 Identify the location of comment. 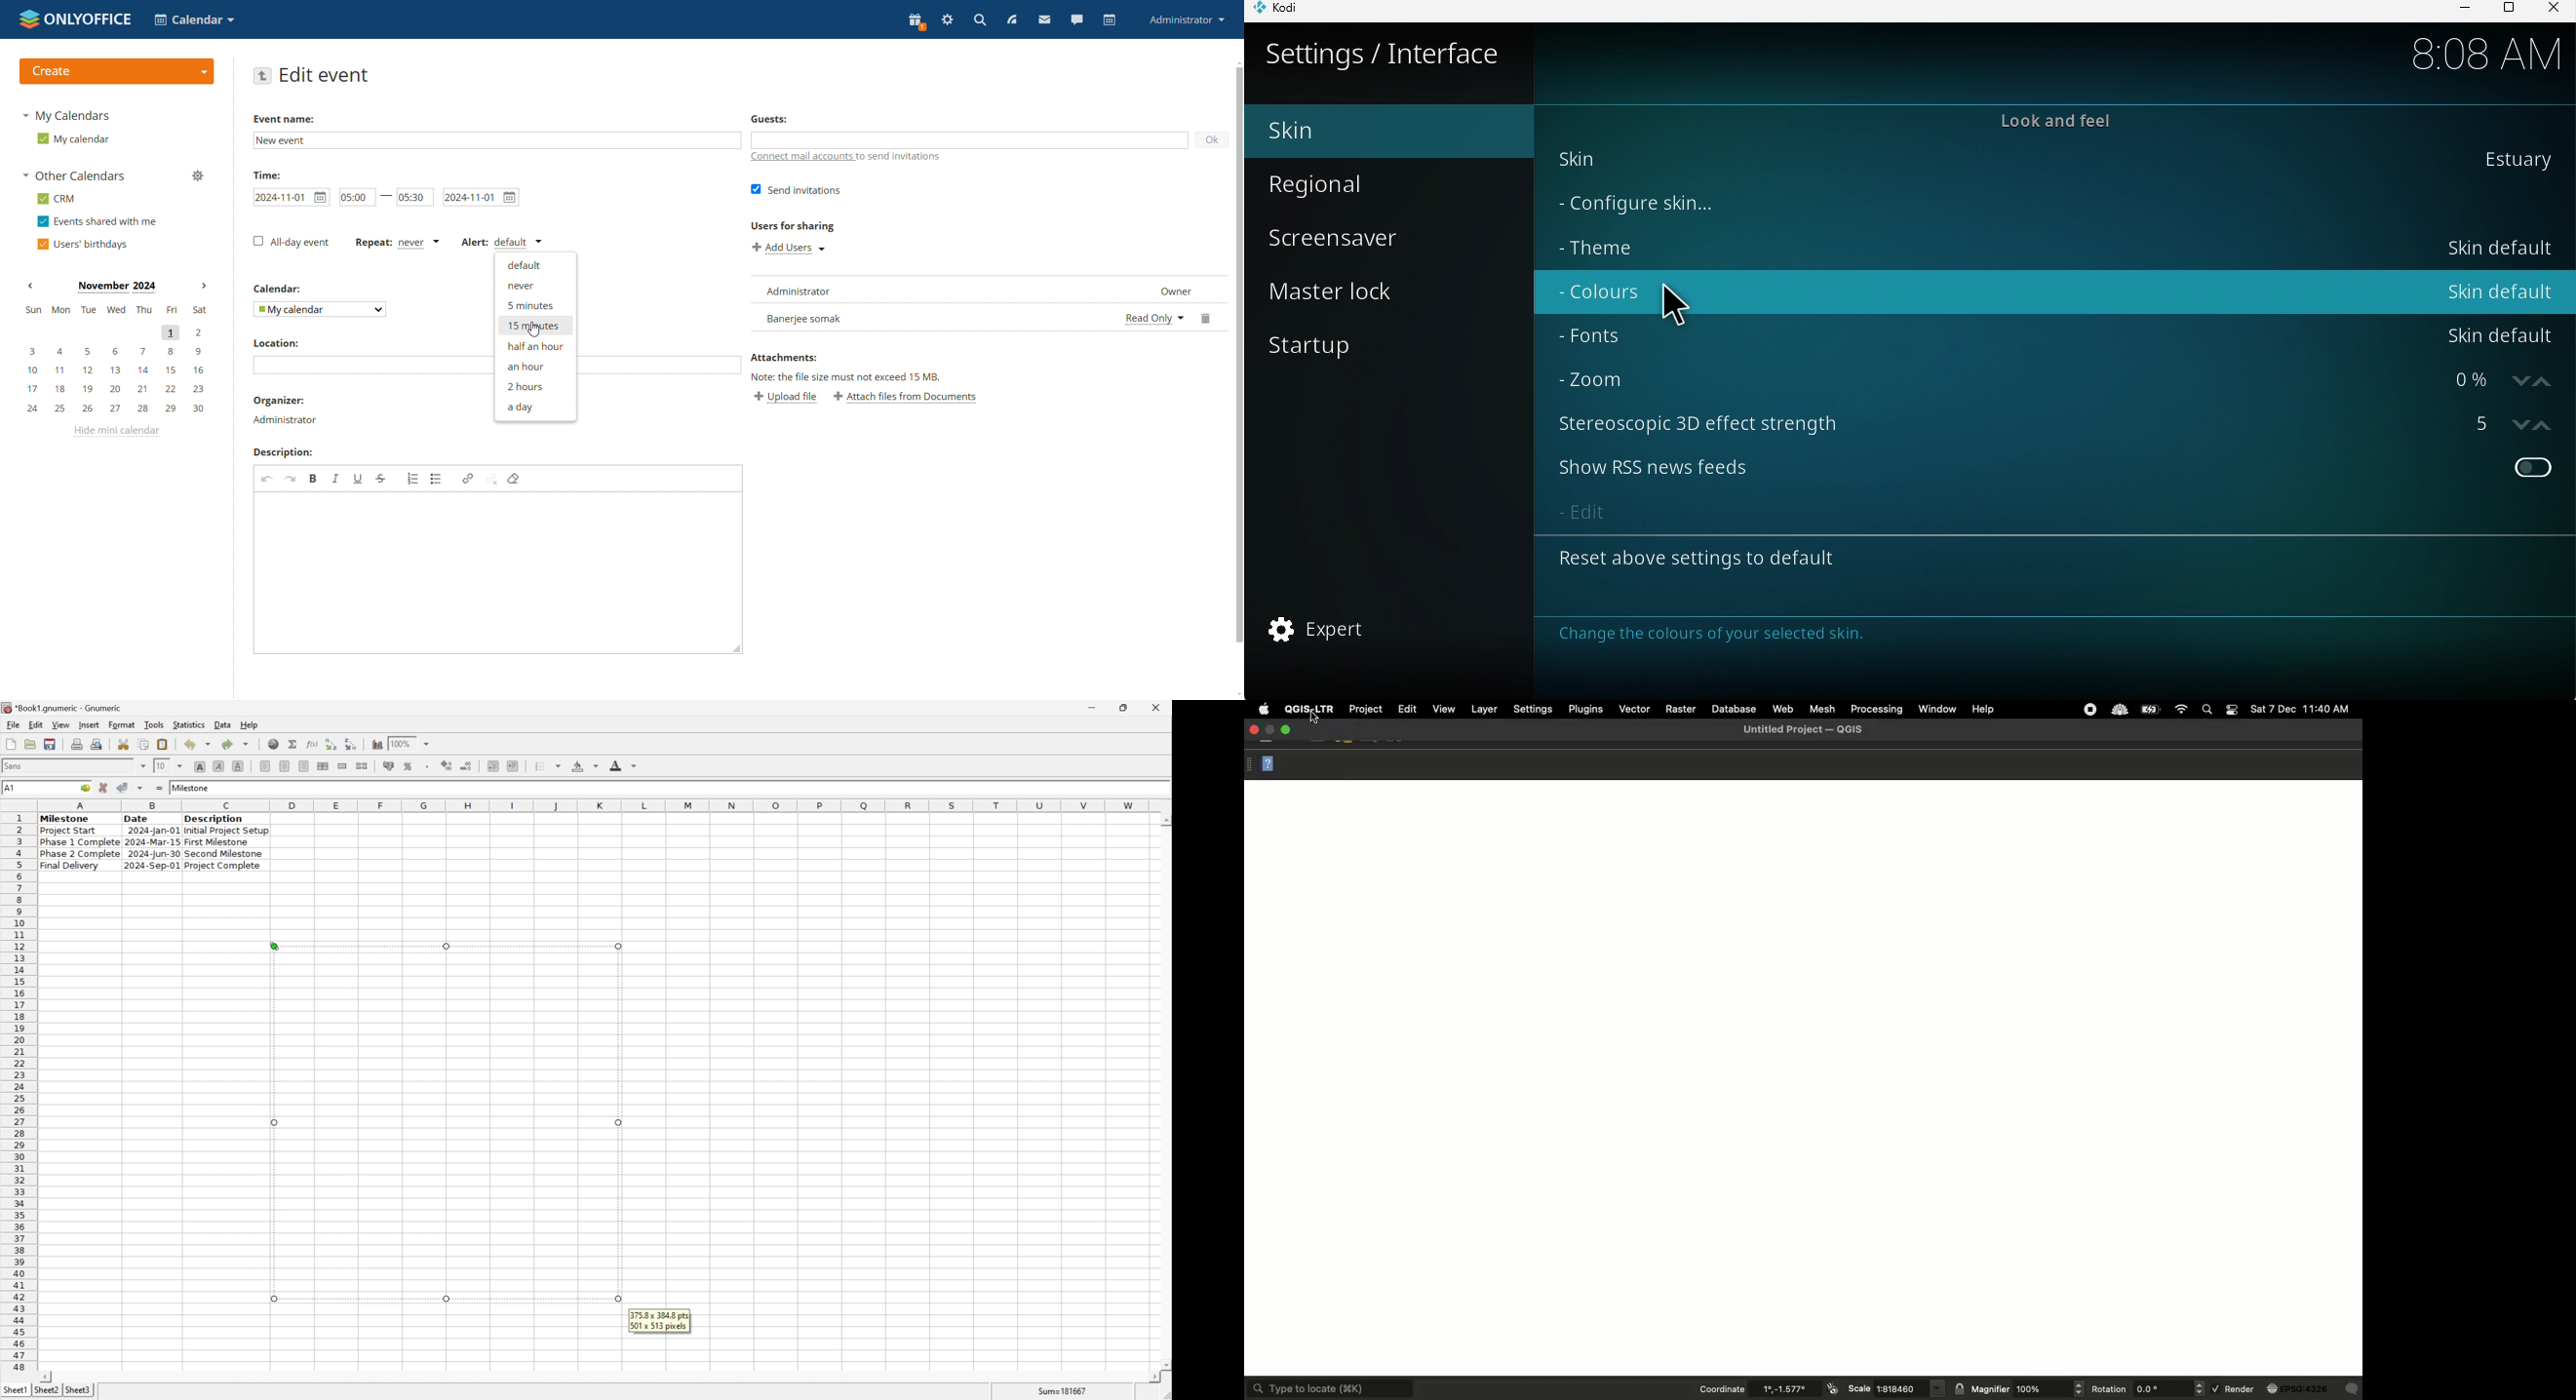
(2352, 1388).